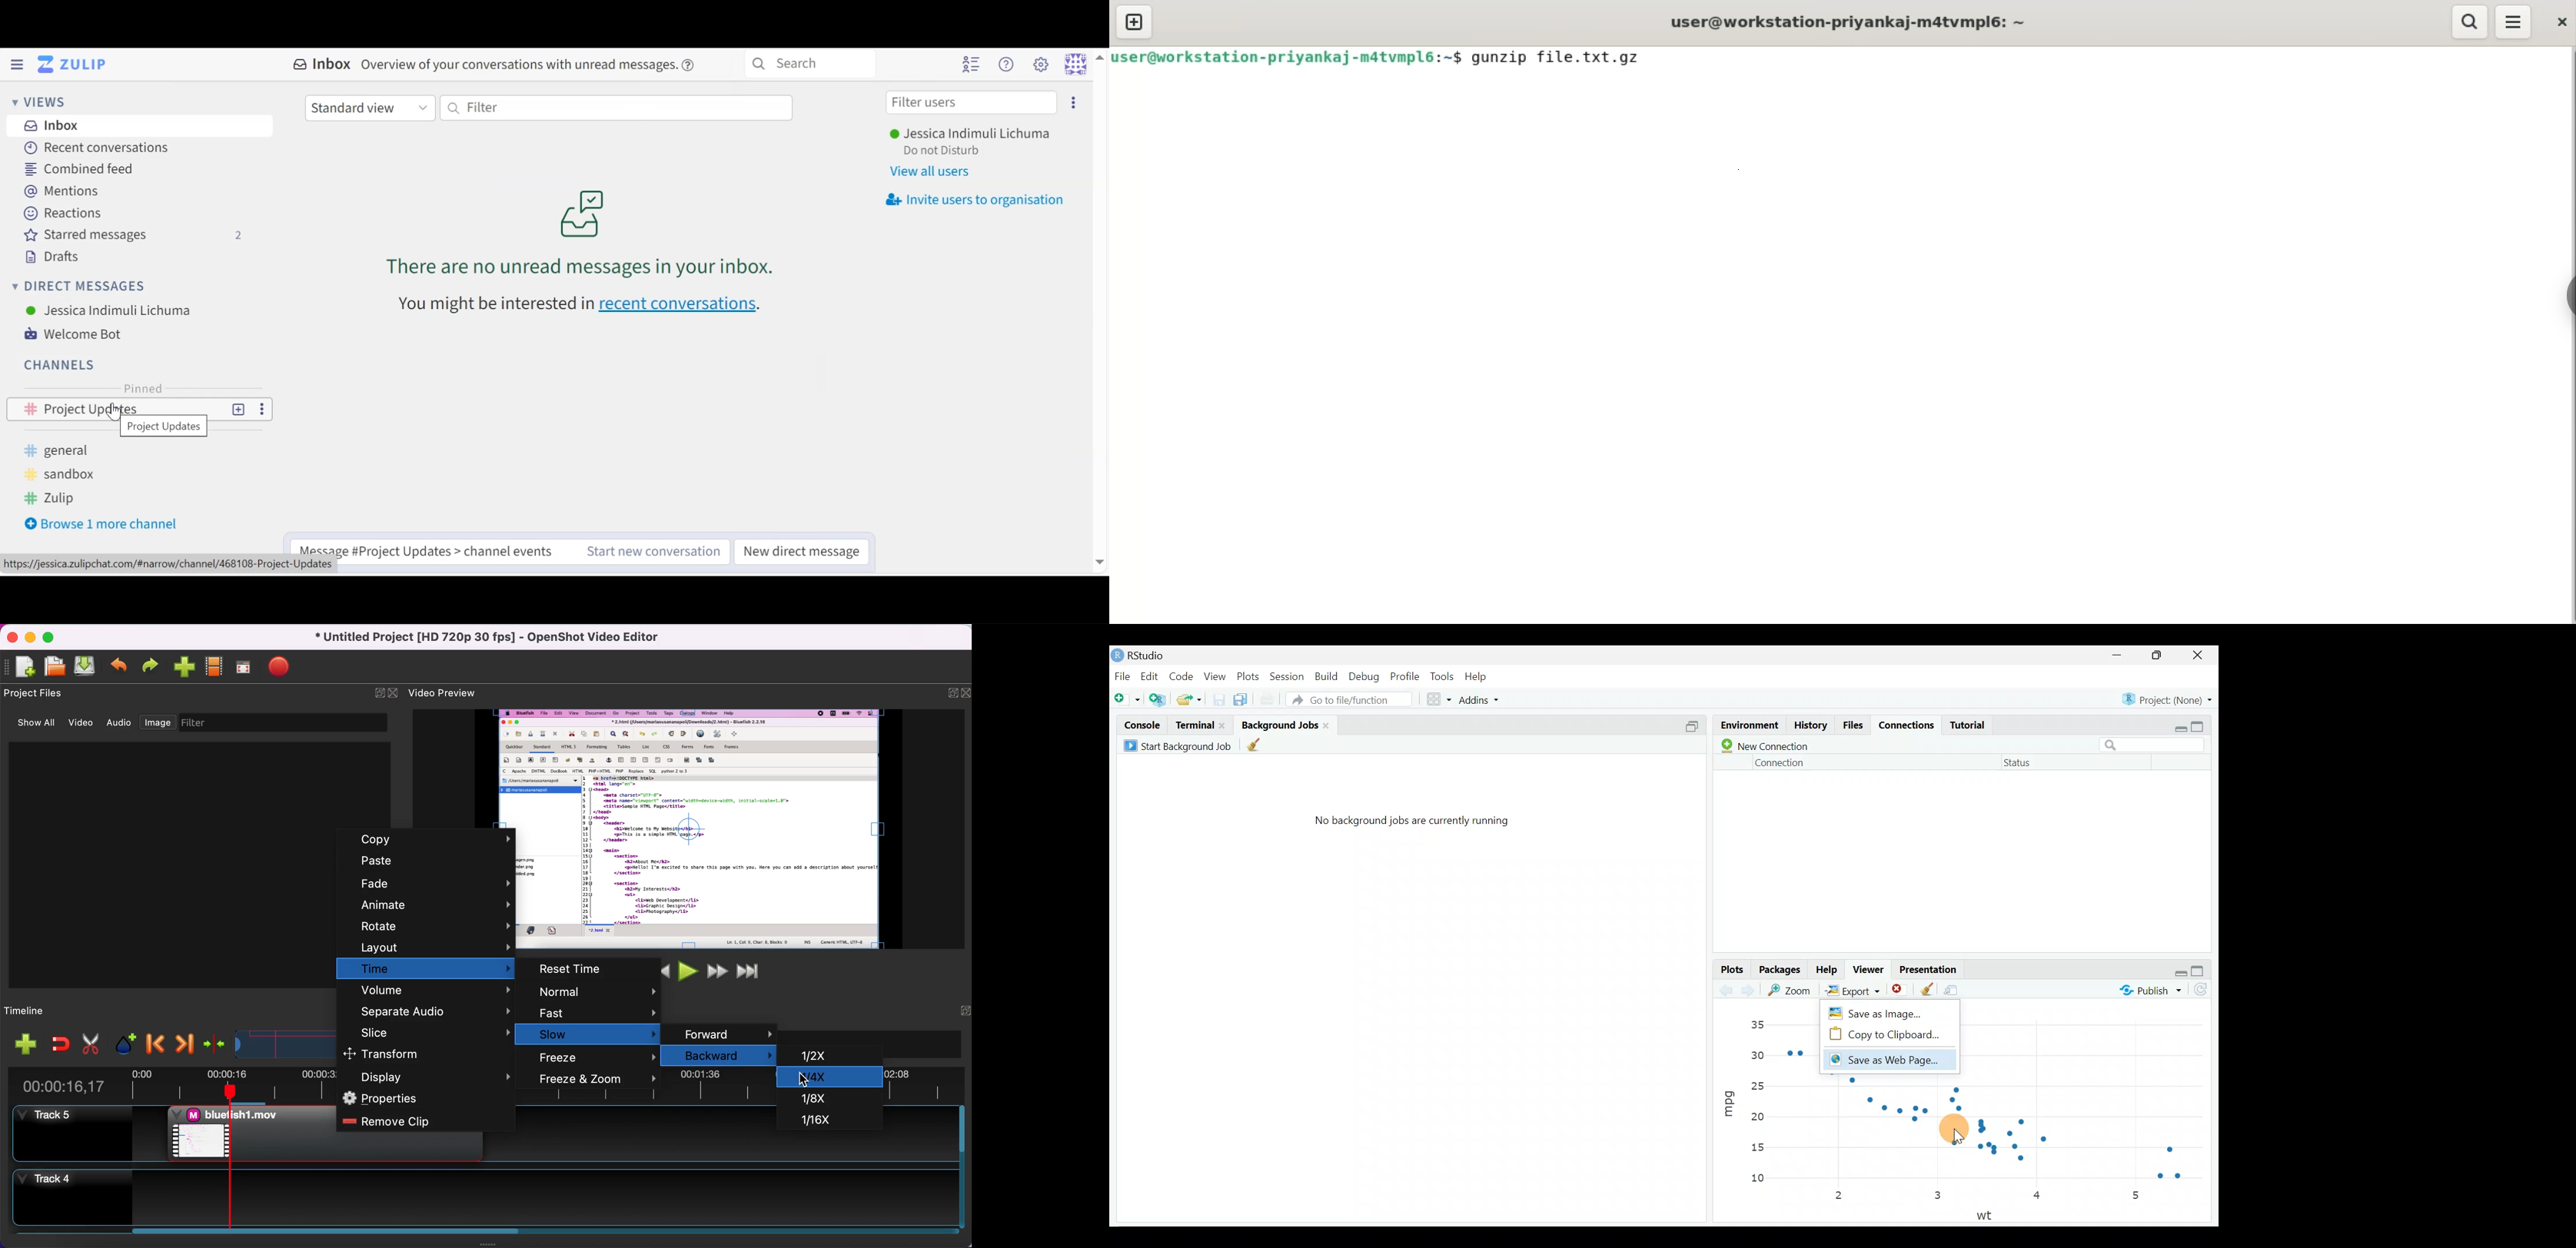 Image resolution: width=2576 pixels, height=1260 pixels. I want to click on 20, so click(1757, 1116).